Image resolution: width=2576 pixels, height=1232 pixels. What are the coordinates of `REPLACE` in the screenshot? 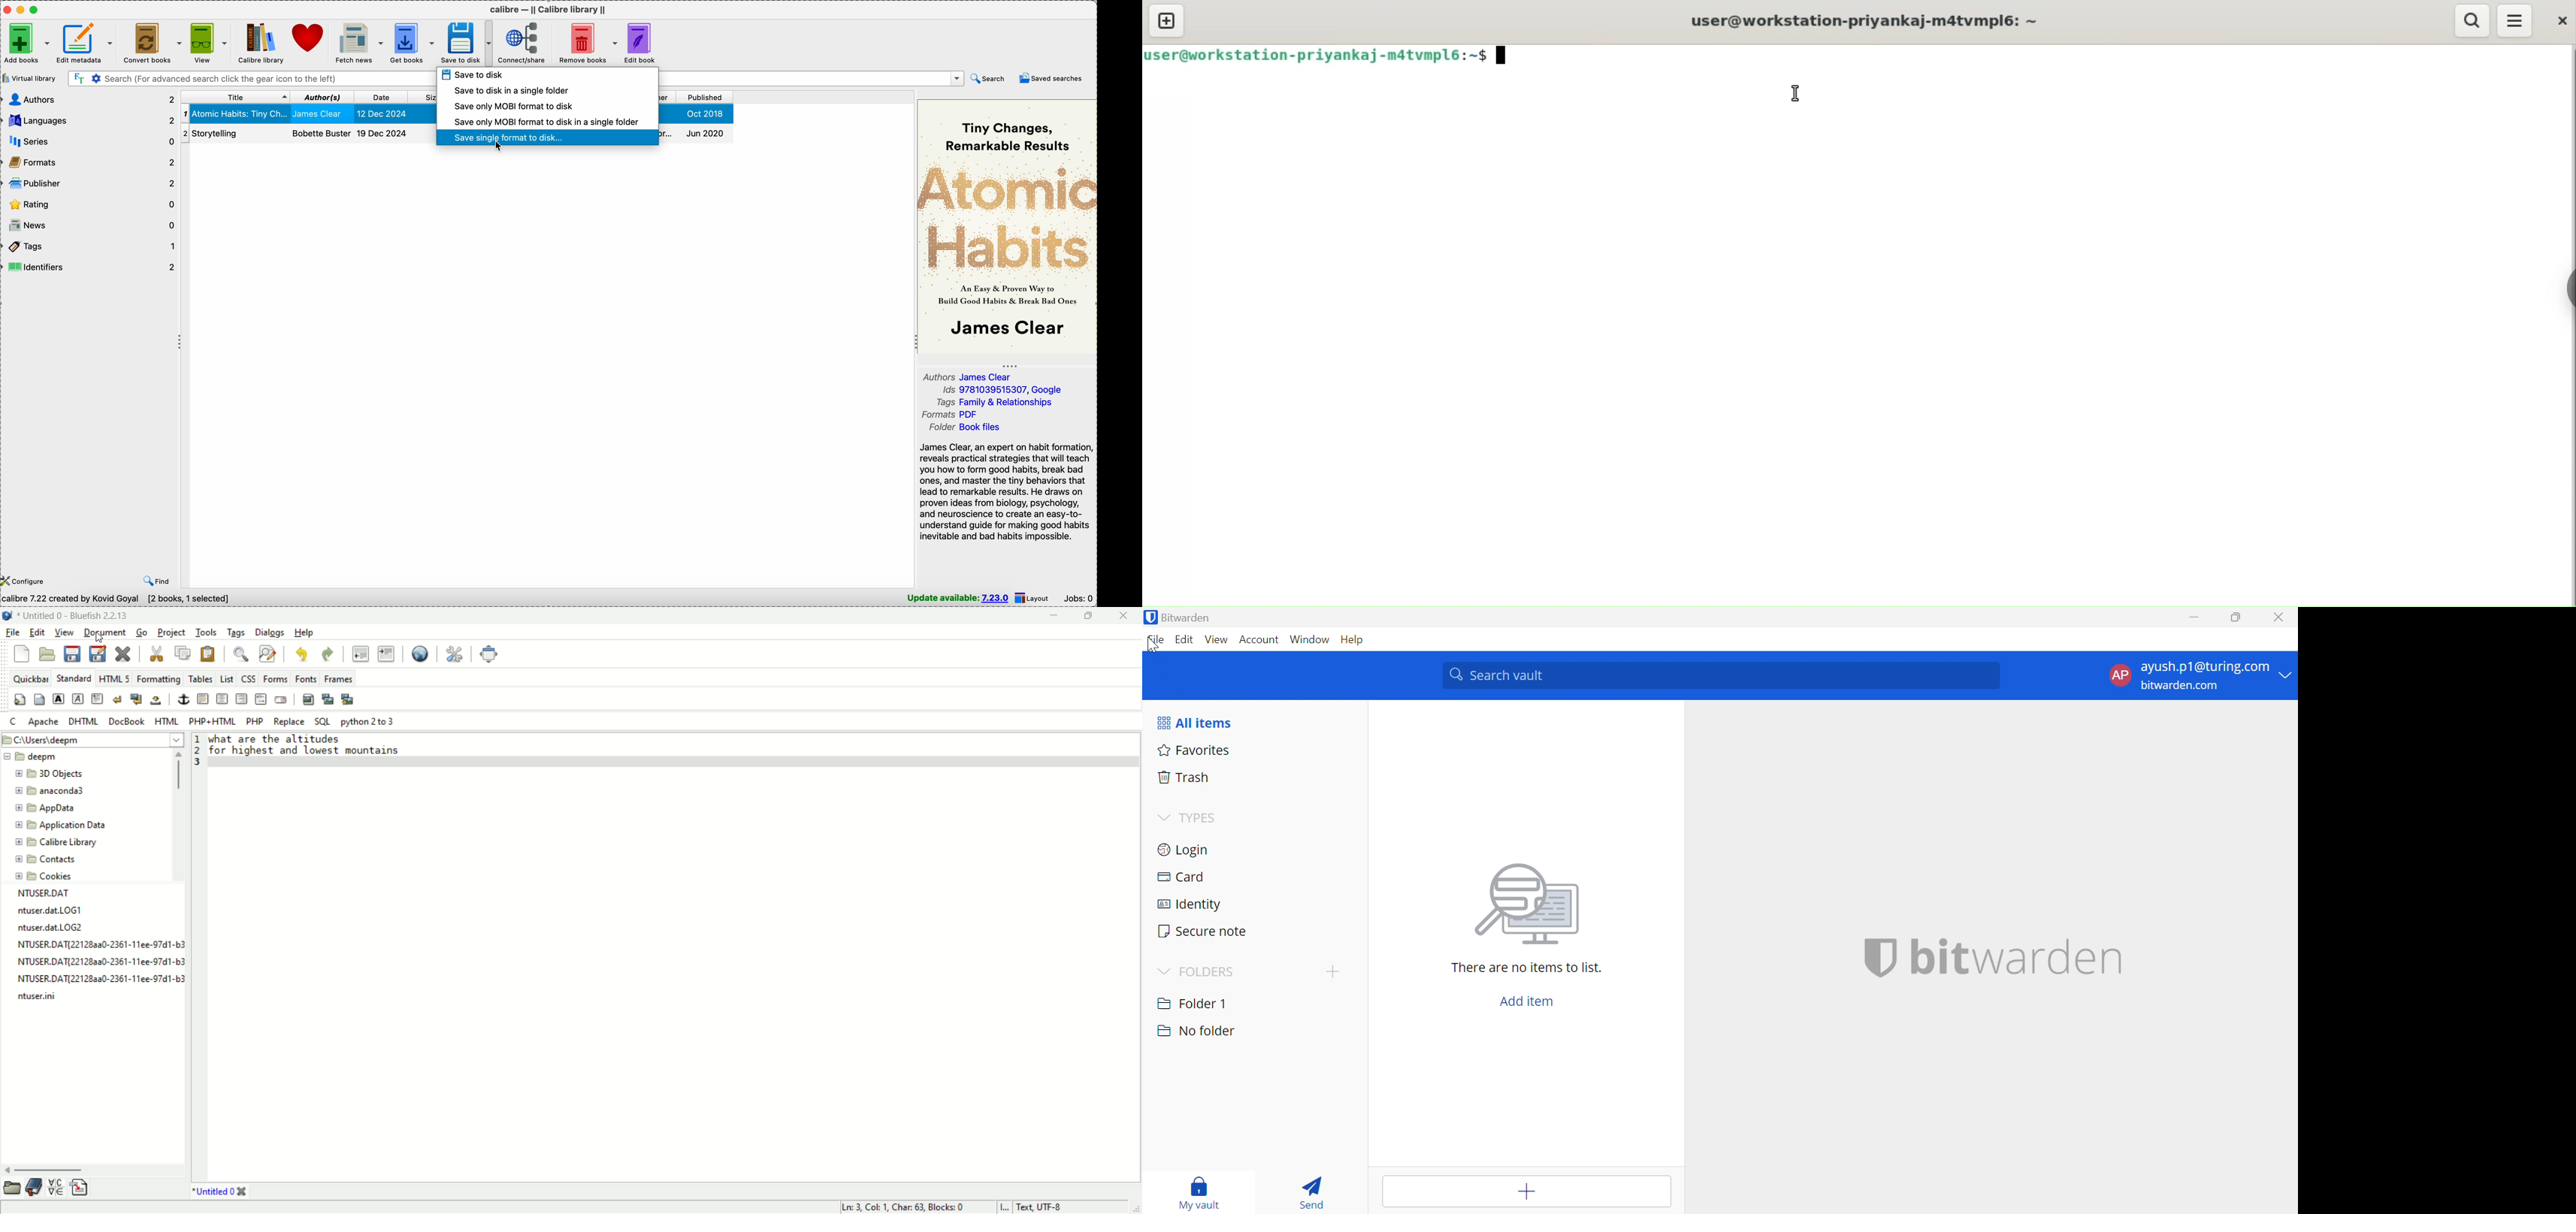 It's located at (289, 722).